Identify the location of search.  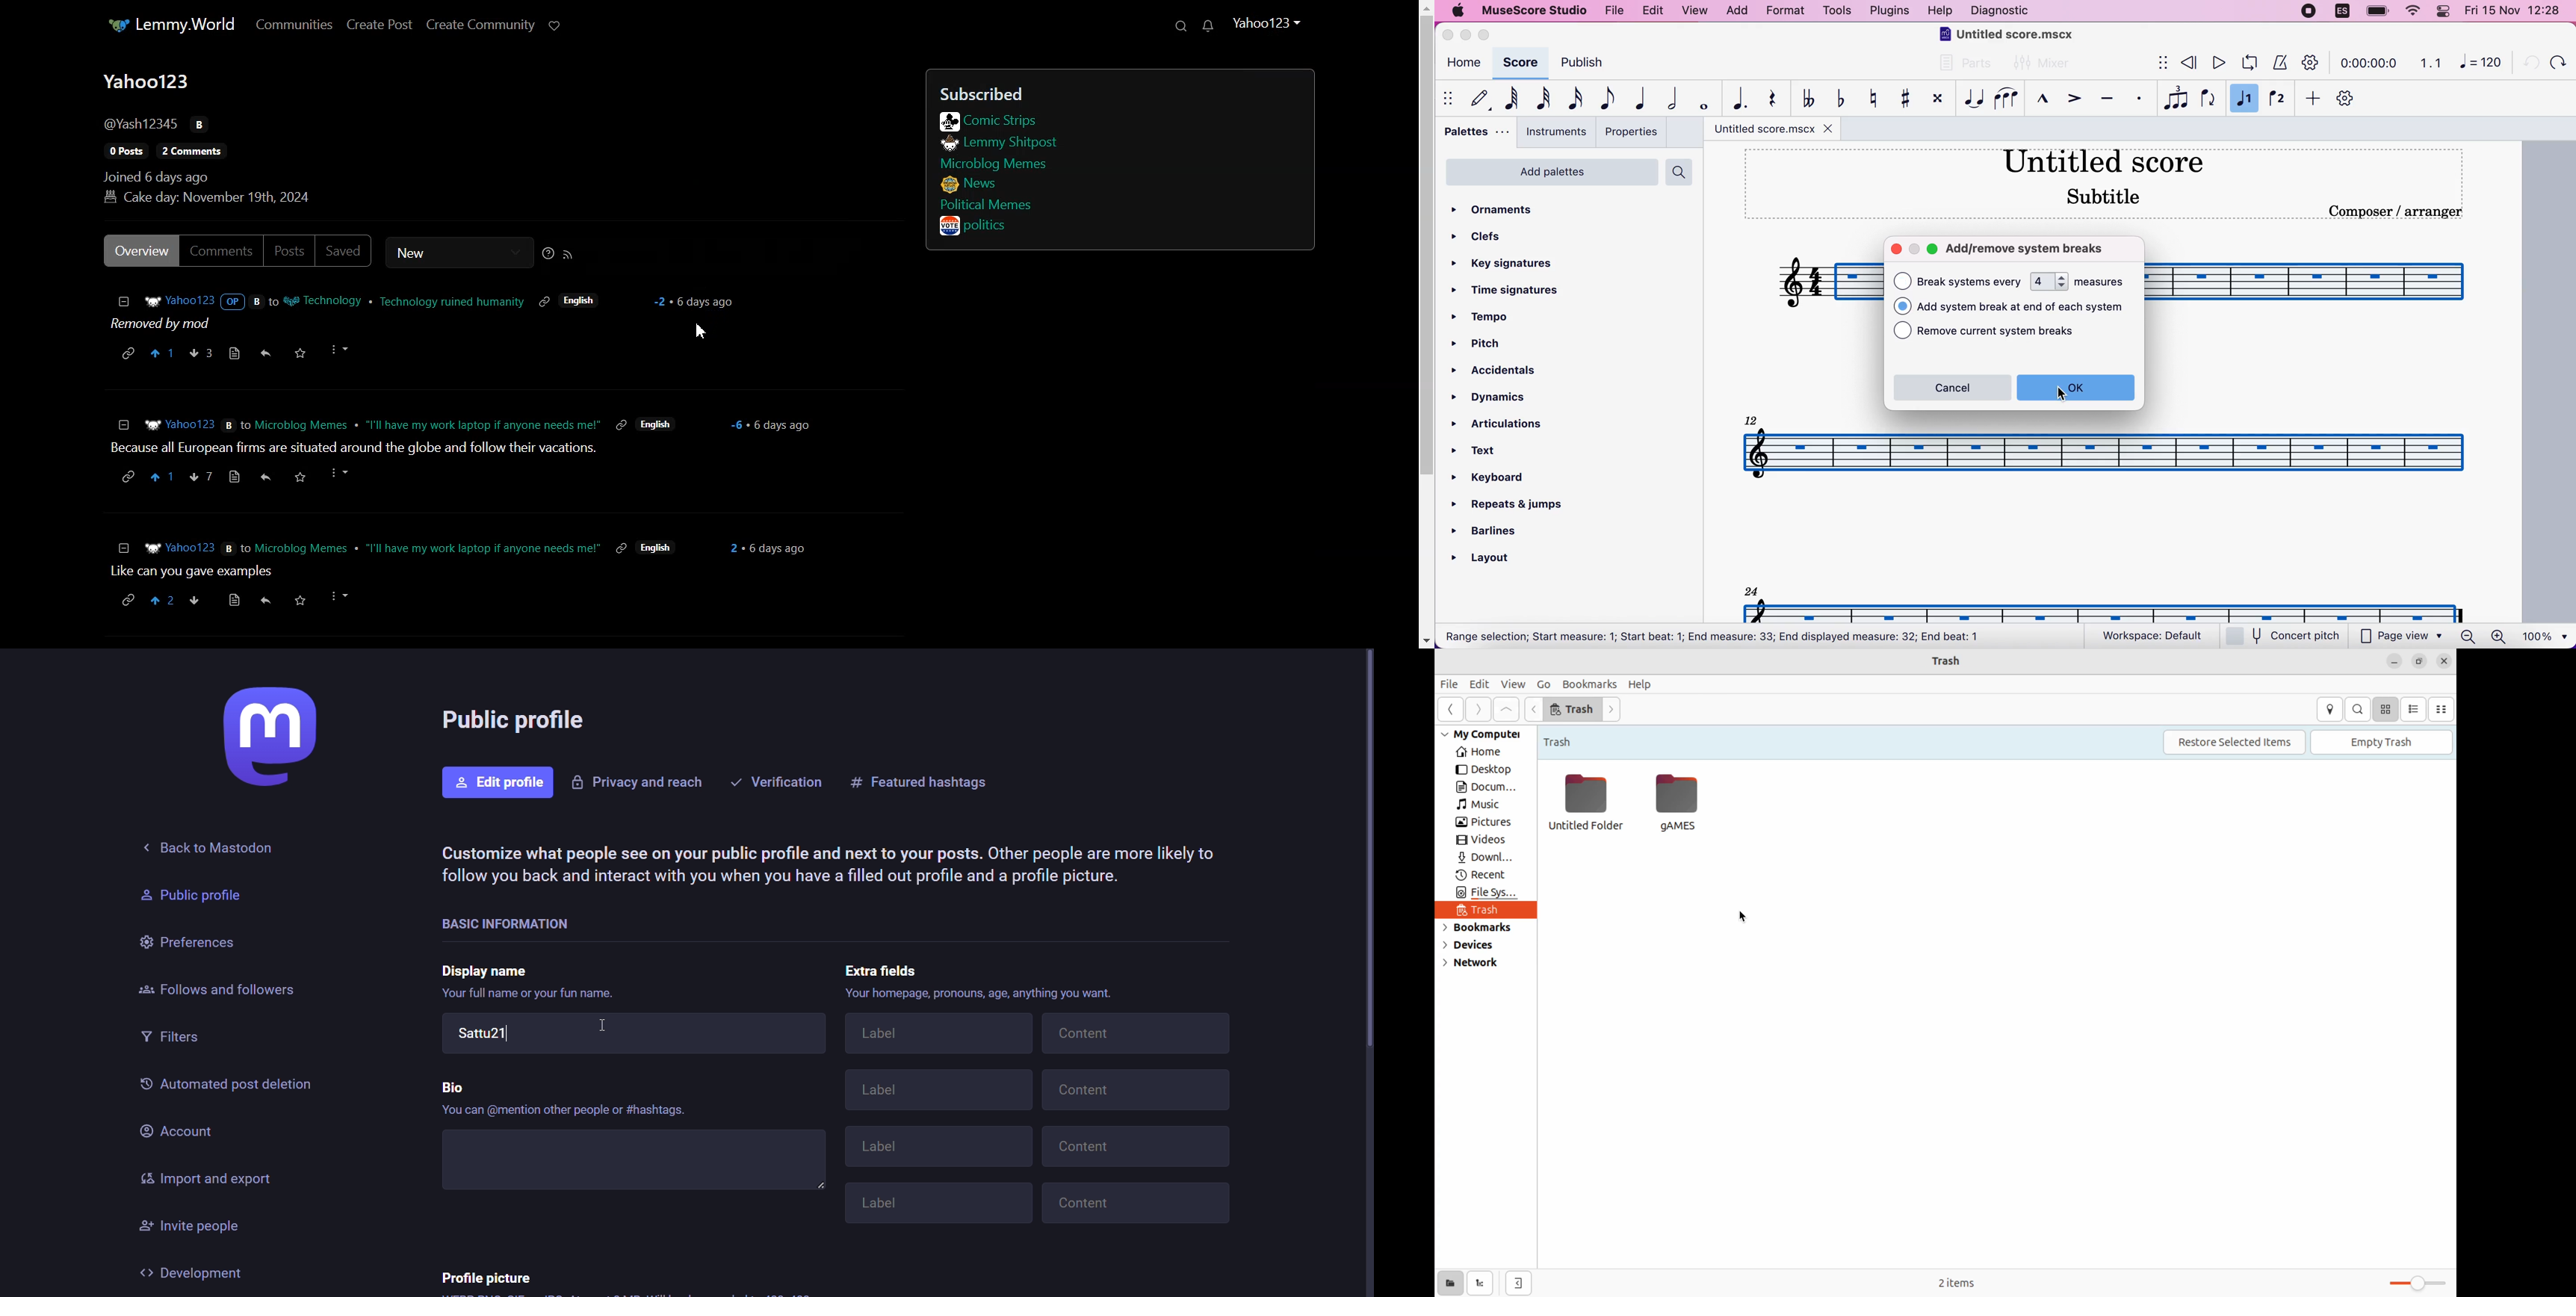
(1682, 172).